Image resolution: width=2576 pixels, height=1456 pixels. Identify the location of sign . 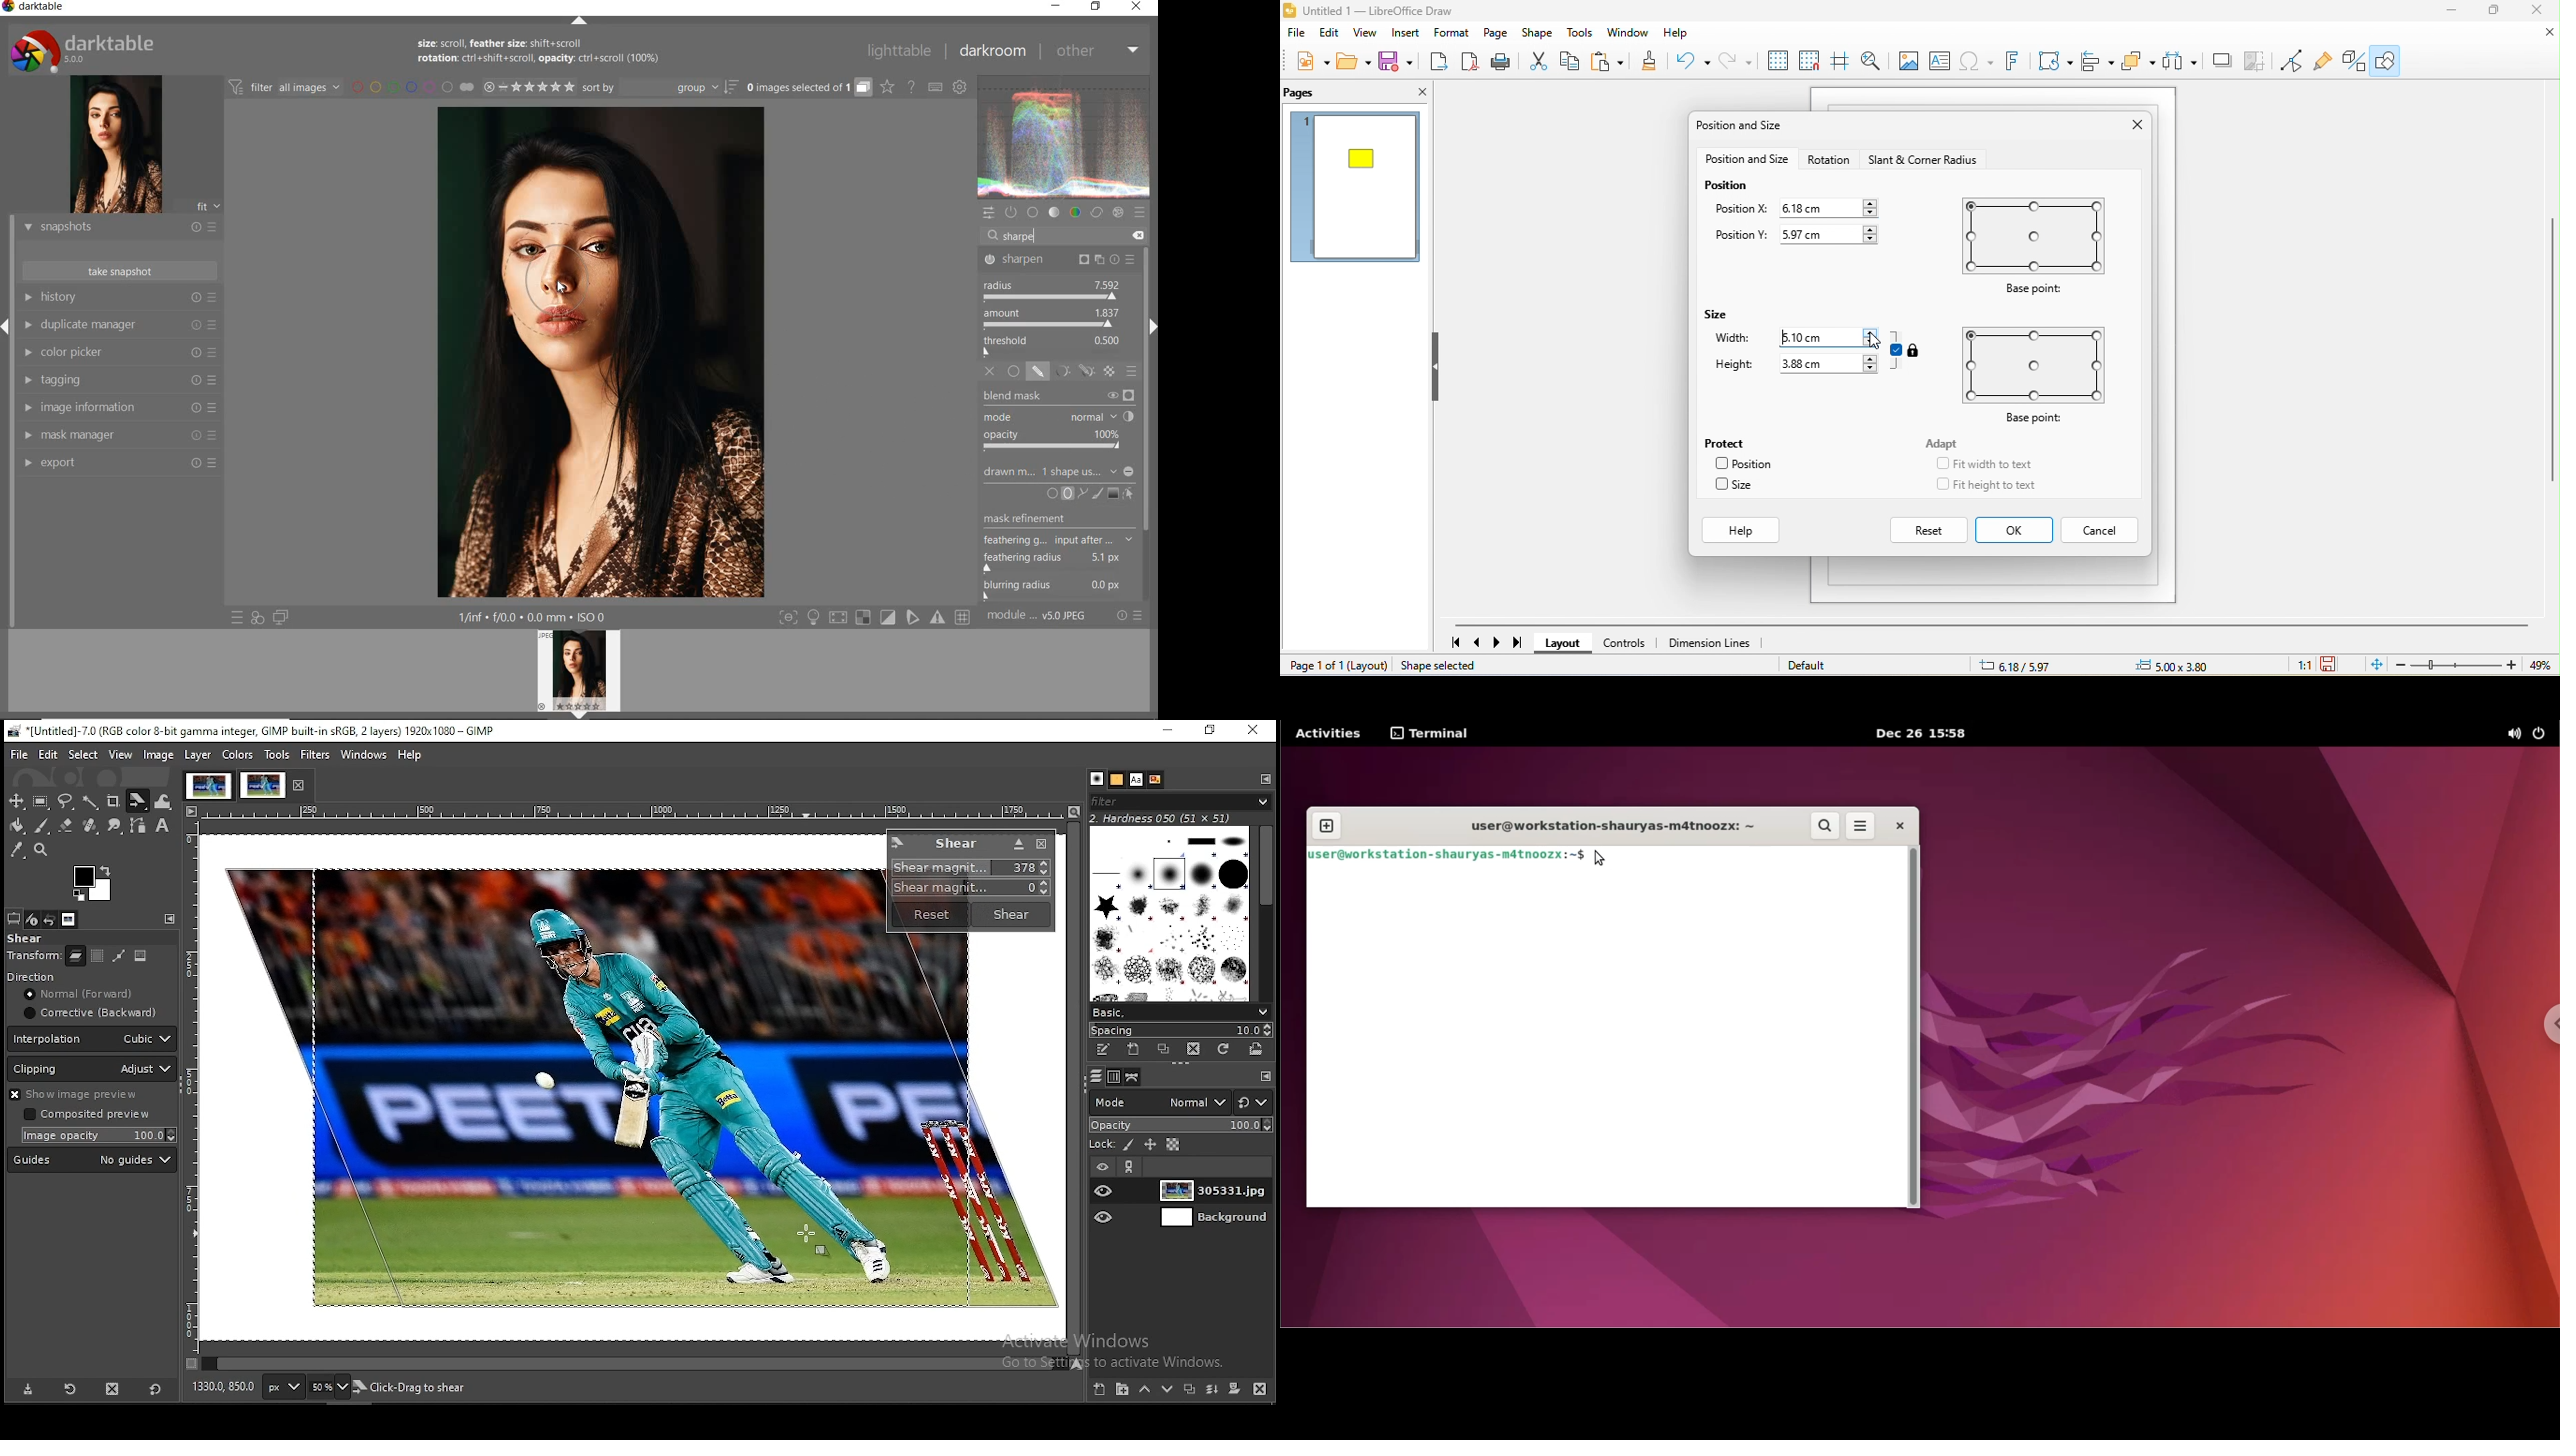
(1141, 213).